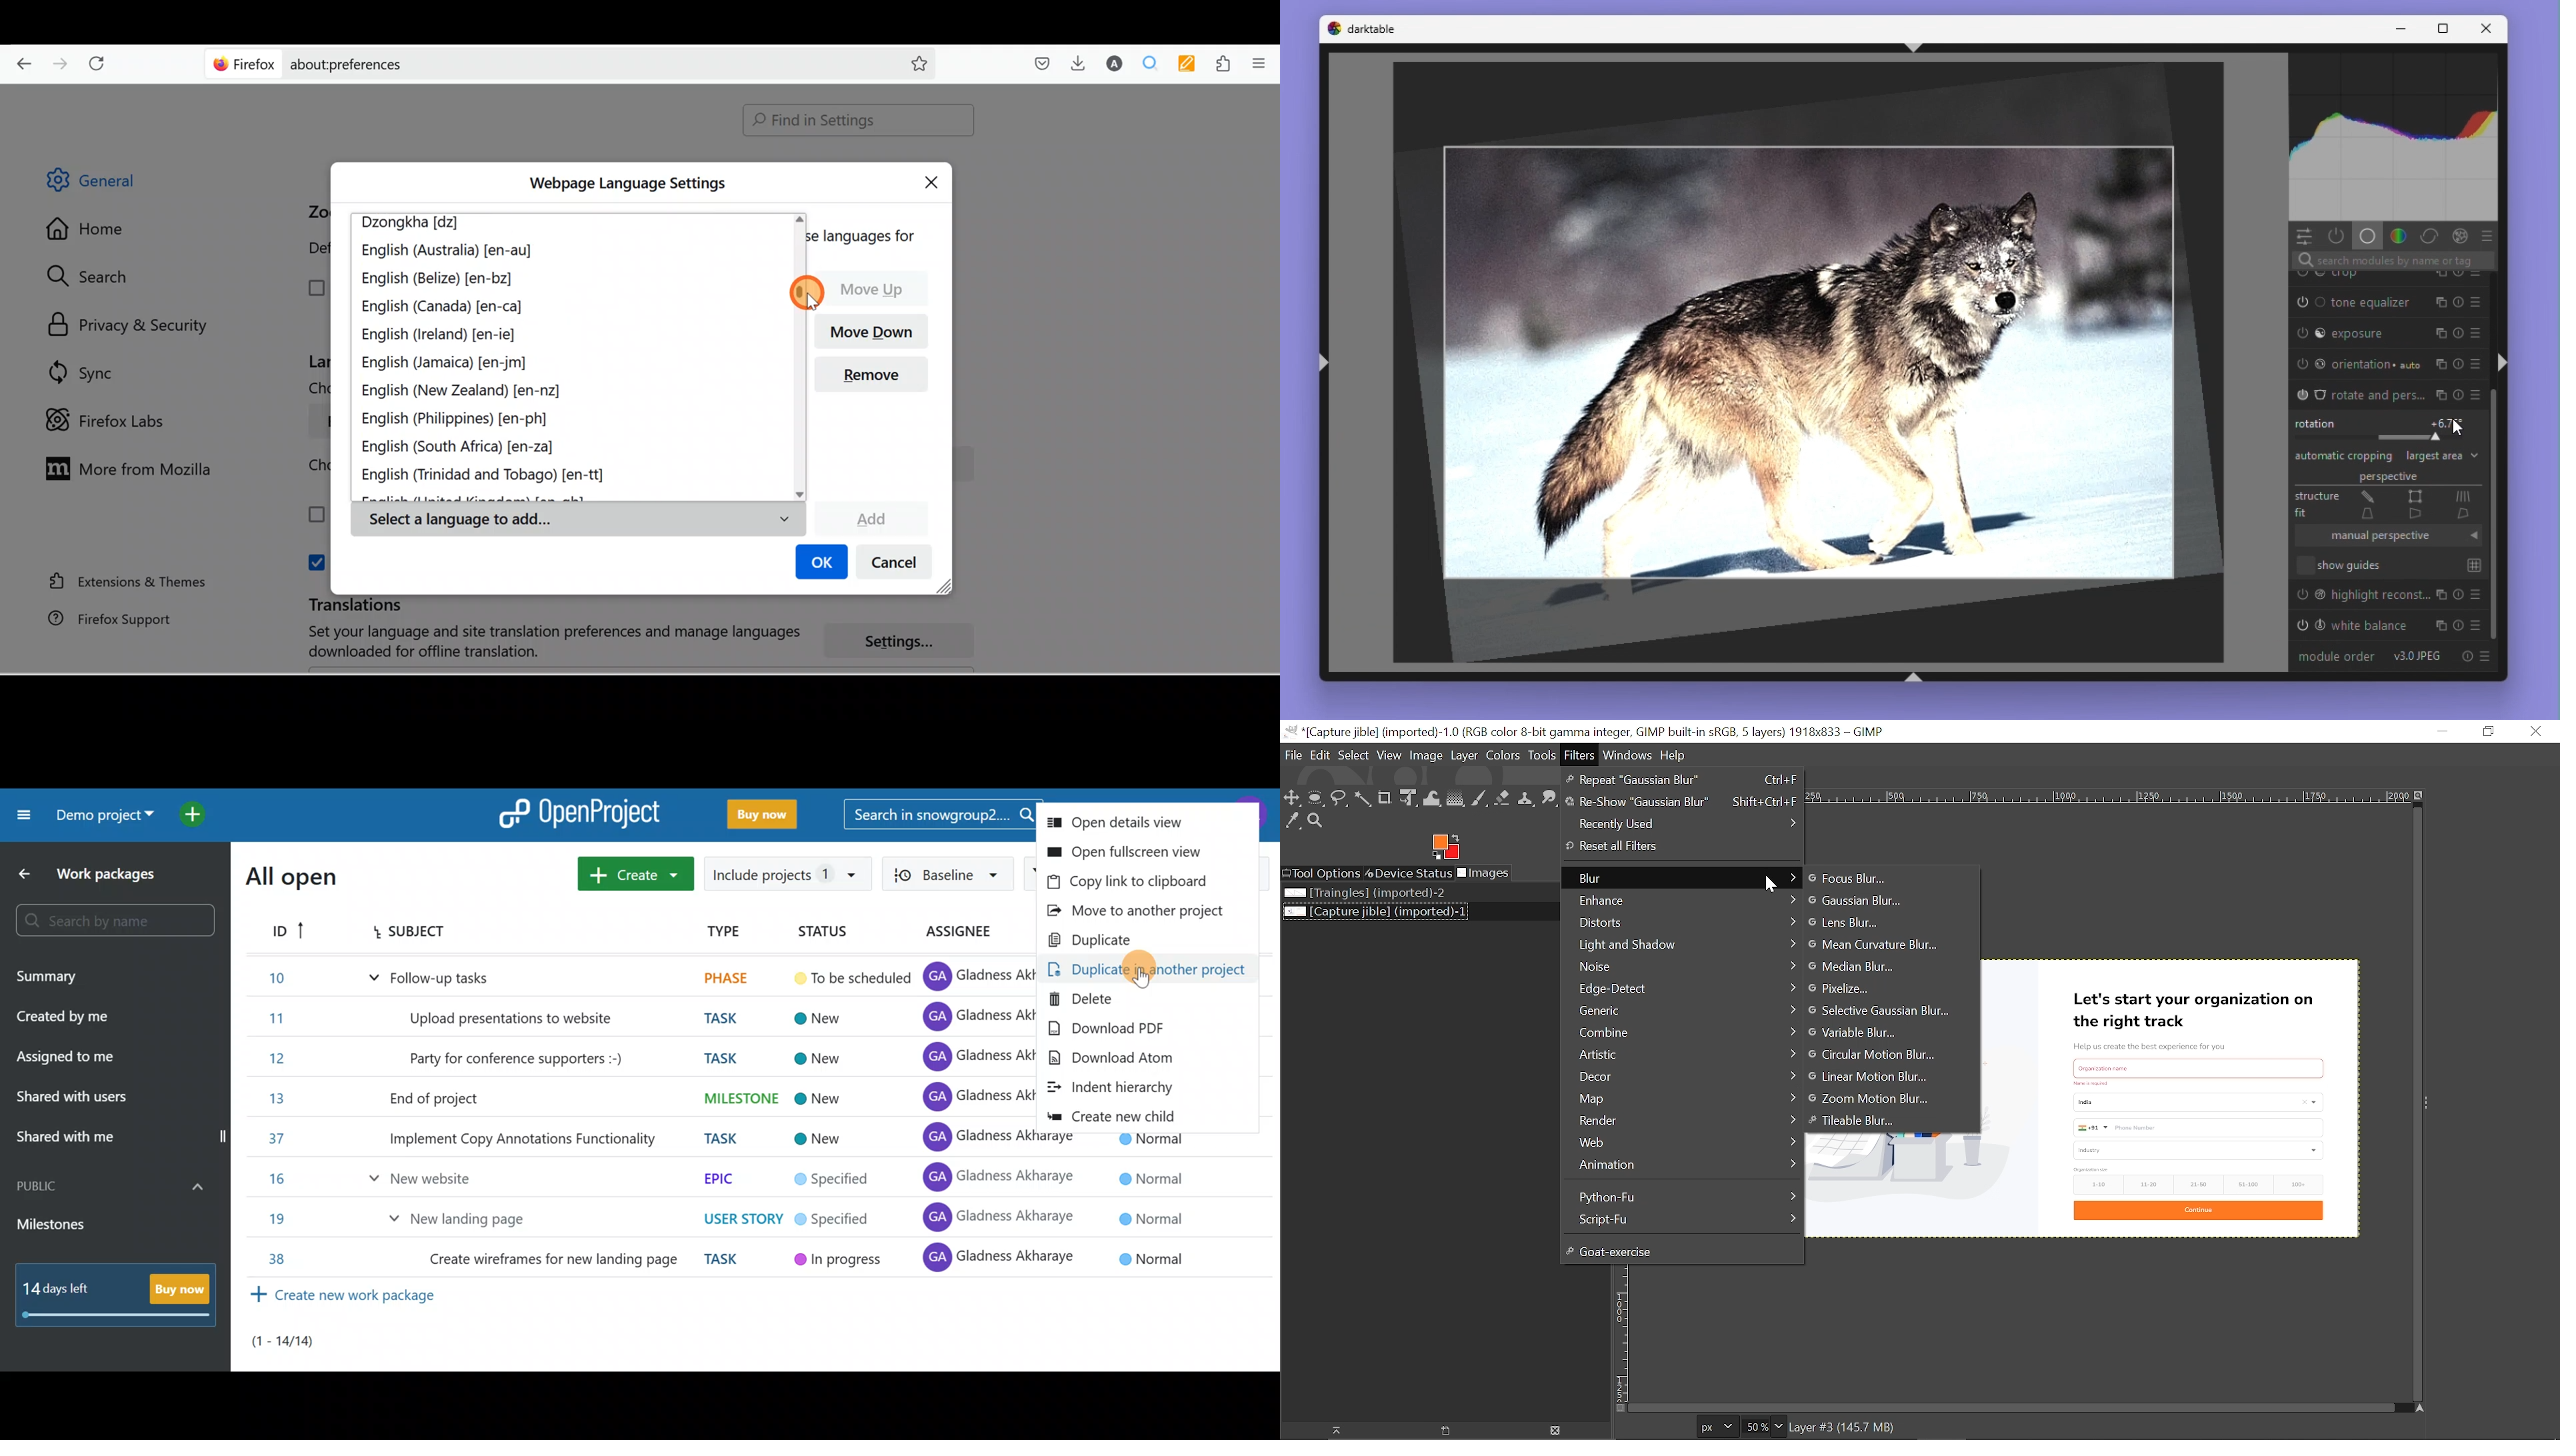 The height and width of the screenshot is (1456, 2576). I want to click on Close, so click(2490, 29).